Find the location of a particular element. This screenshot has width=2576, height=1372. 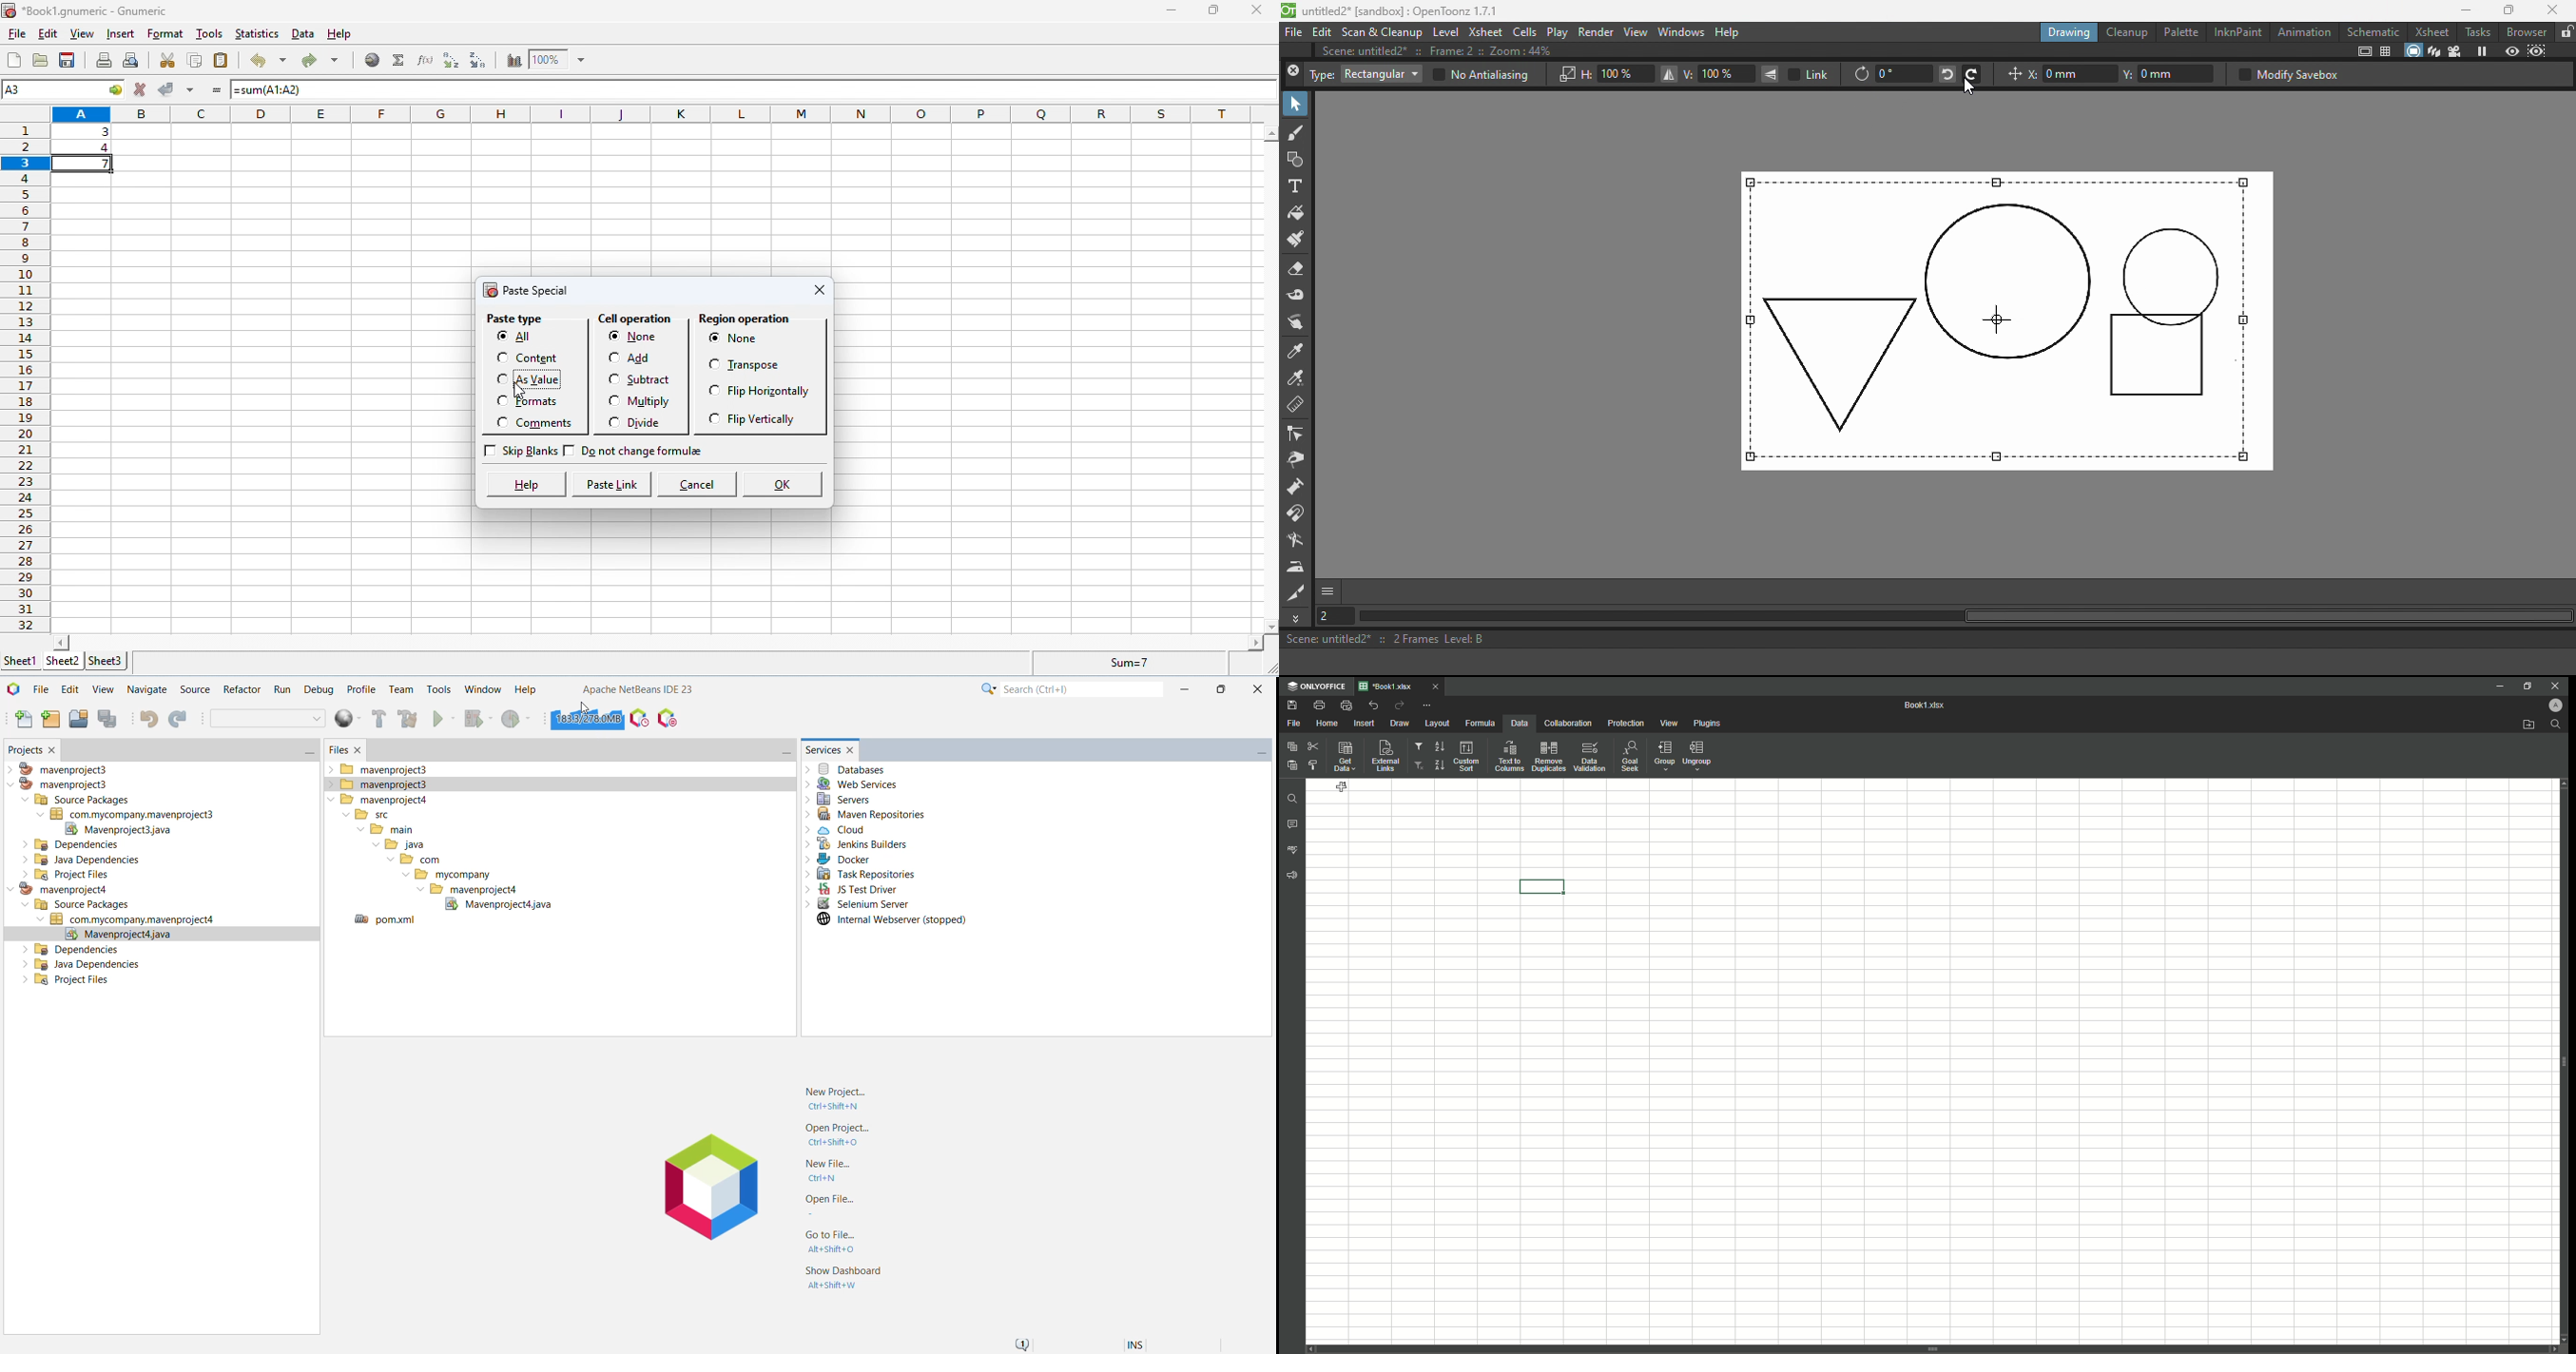

selected cell is located at coordinates (63, 91).